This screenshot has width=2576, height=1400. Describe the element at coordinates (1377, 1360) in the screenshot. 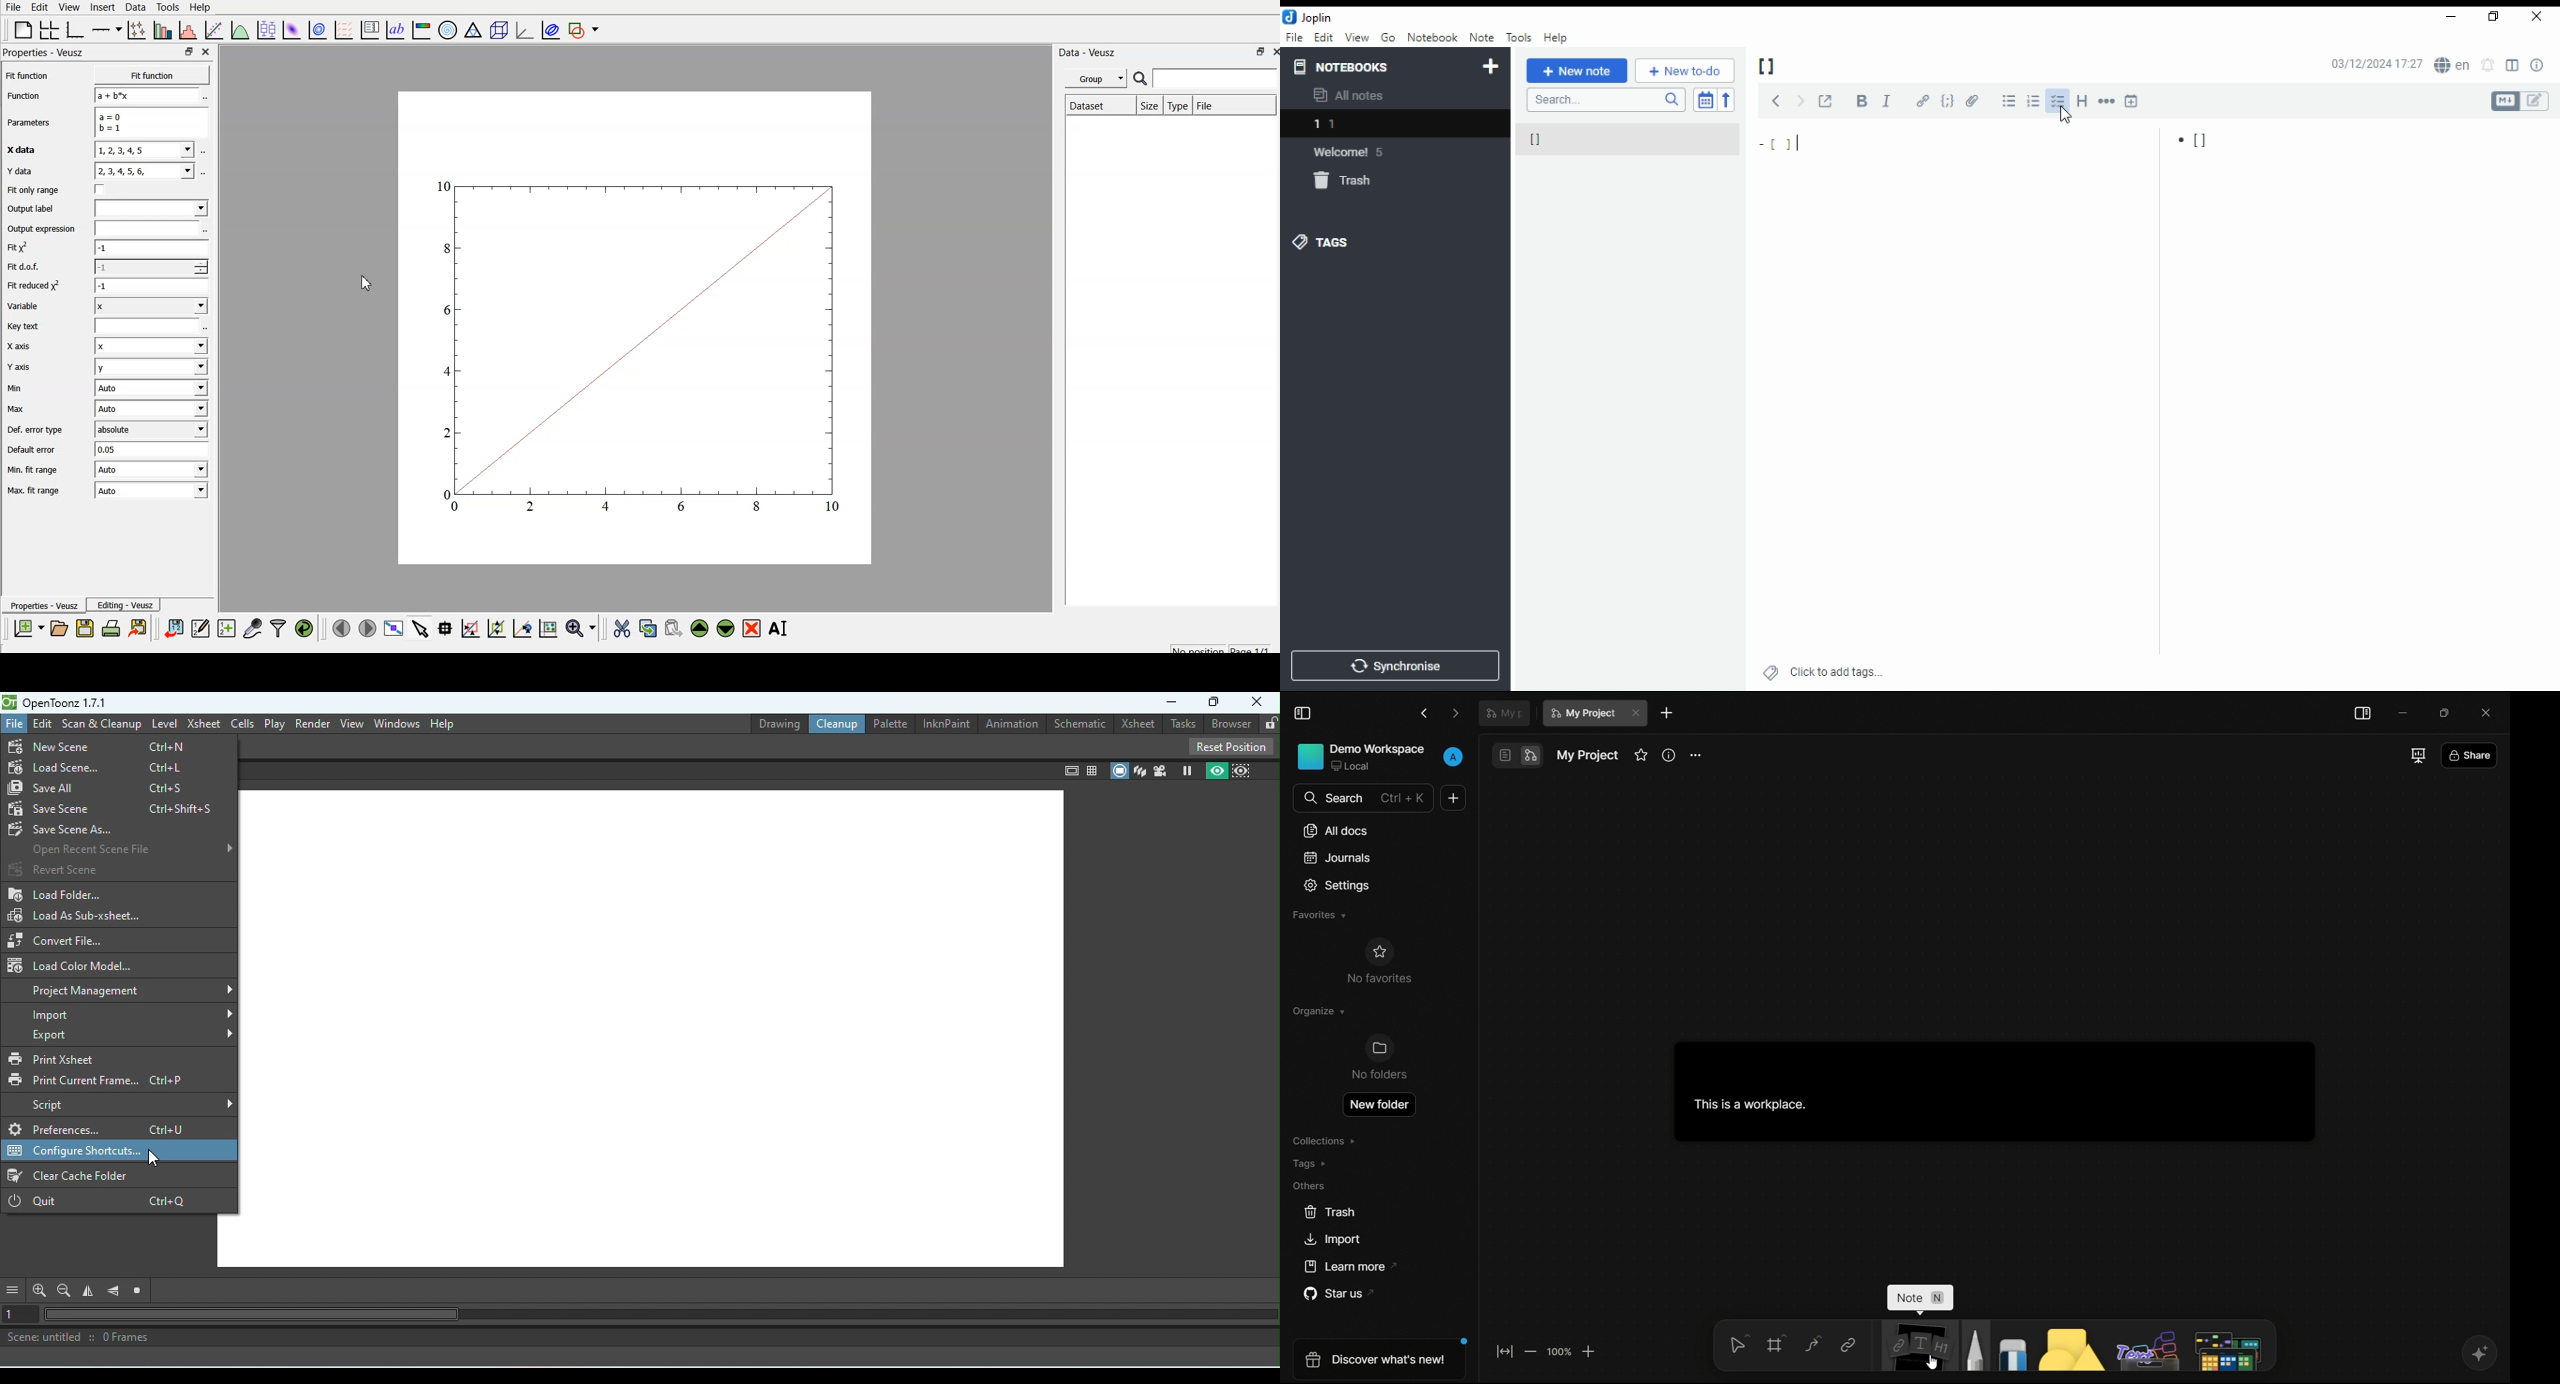

I see `discover what's new` at that location.